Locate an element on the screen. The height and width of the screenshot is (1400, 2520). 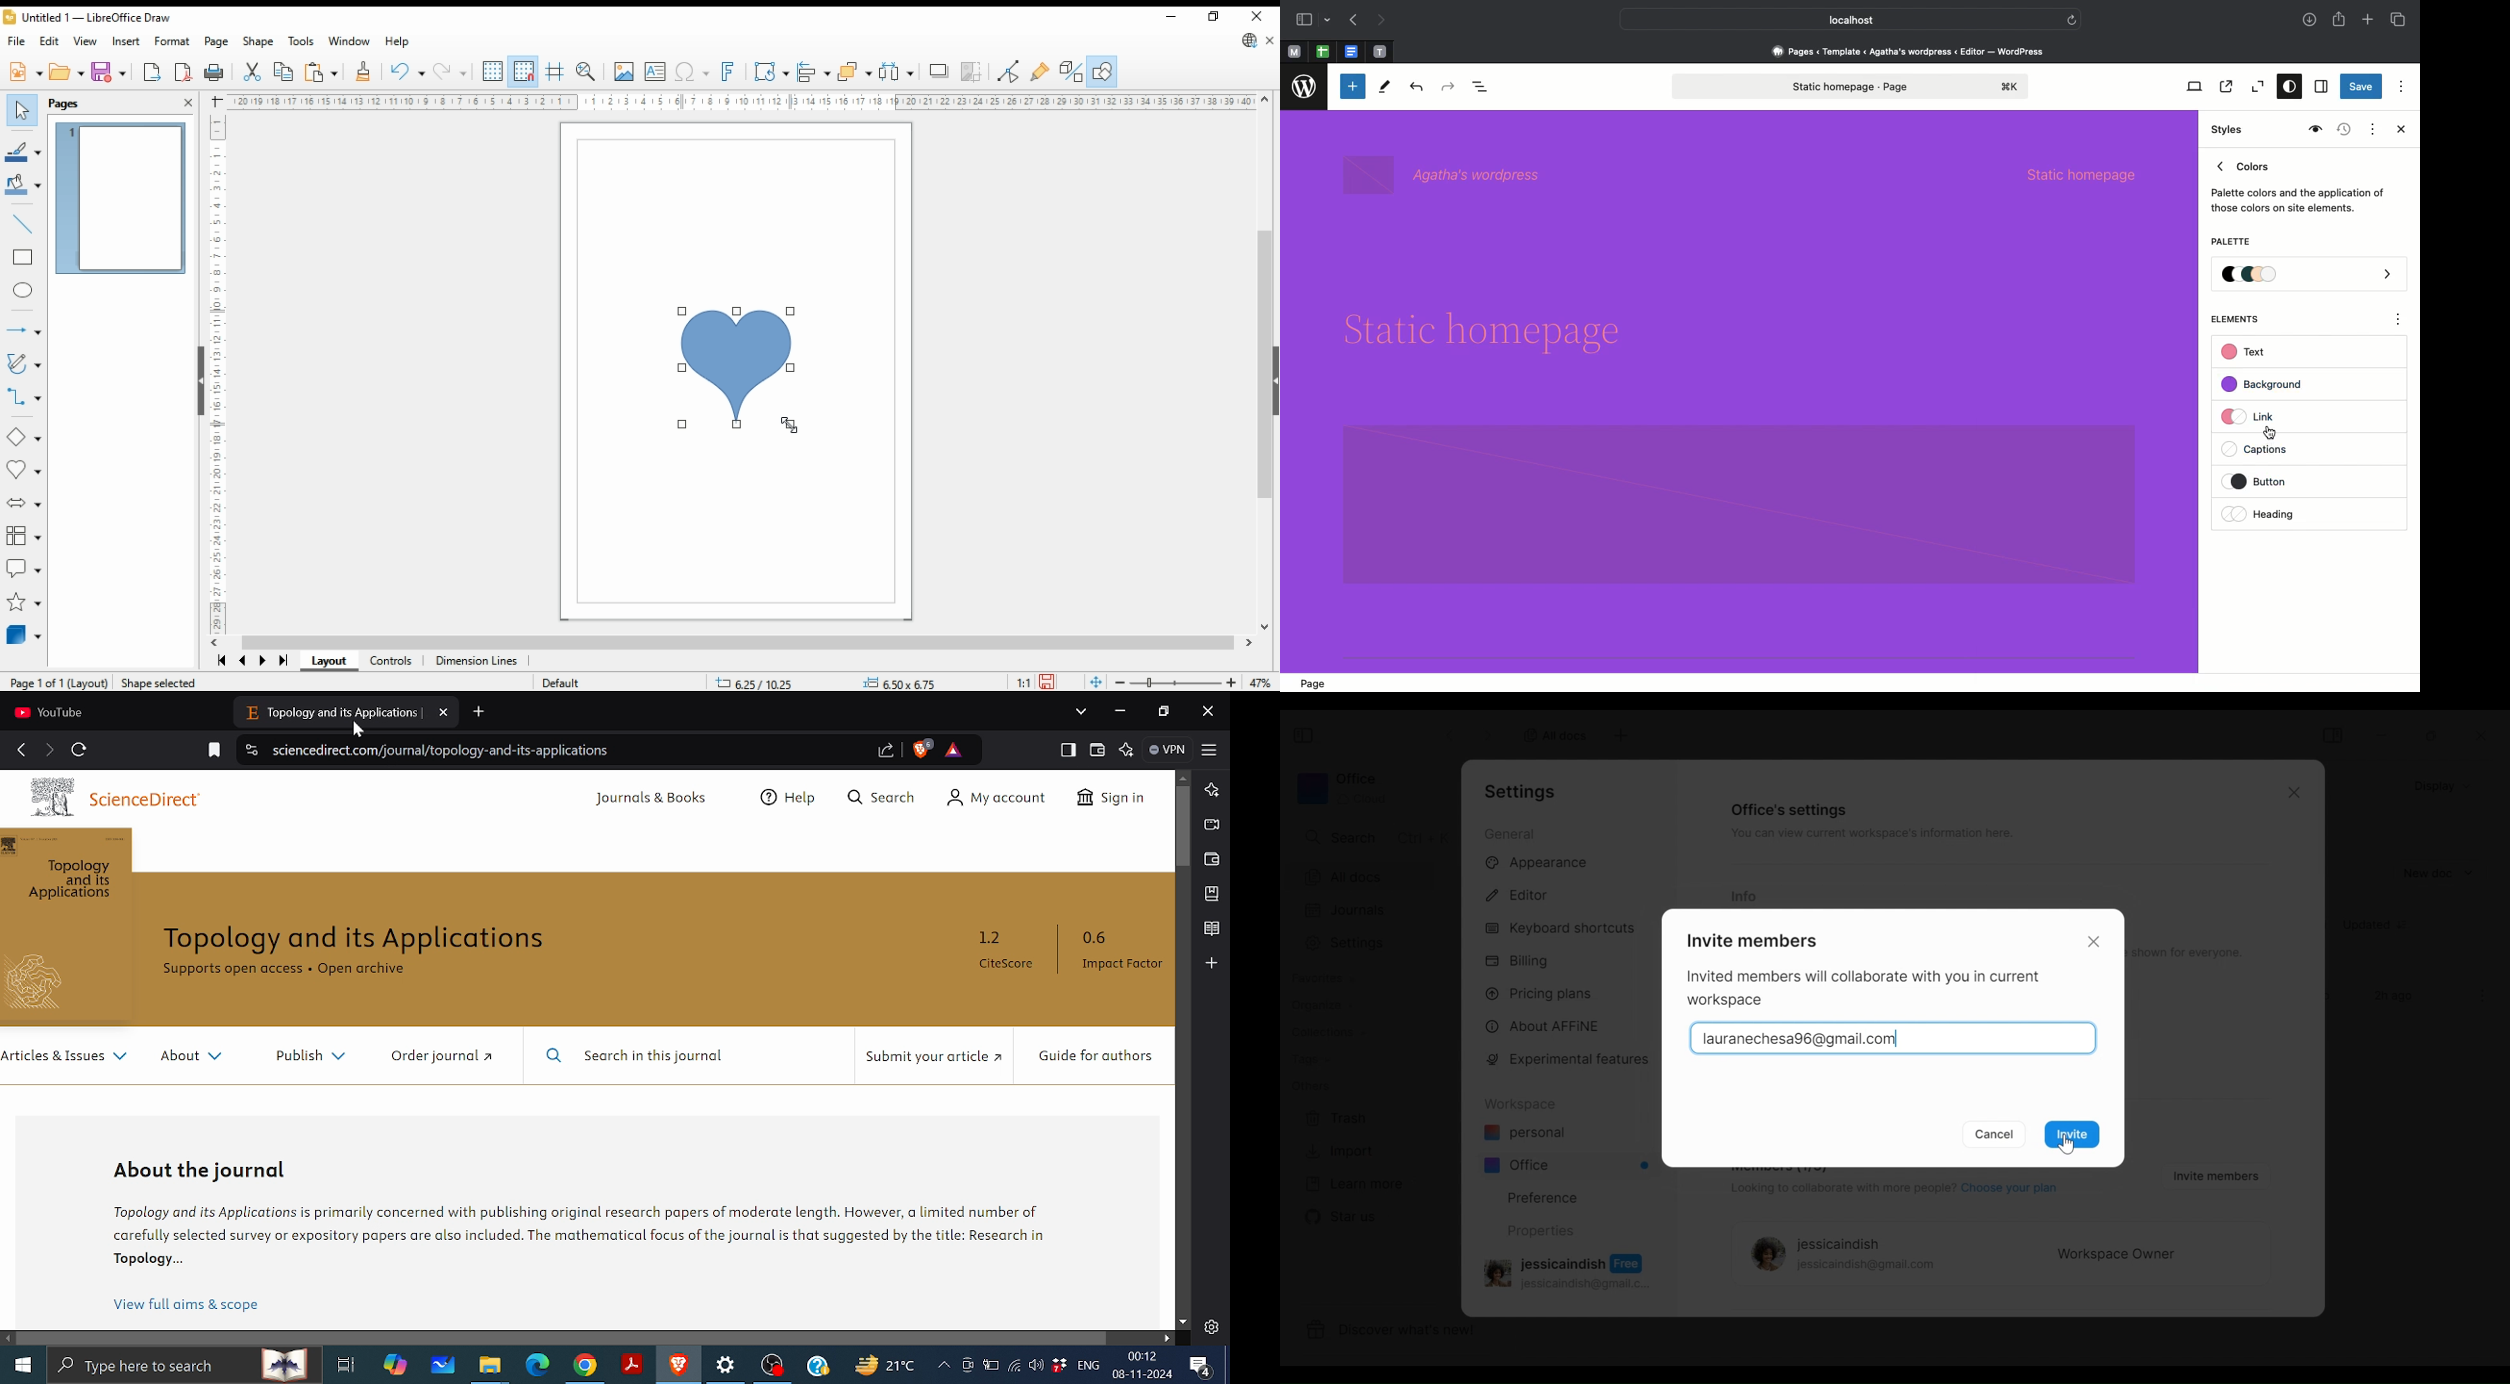
Default is located at coordinates (563, 678).